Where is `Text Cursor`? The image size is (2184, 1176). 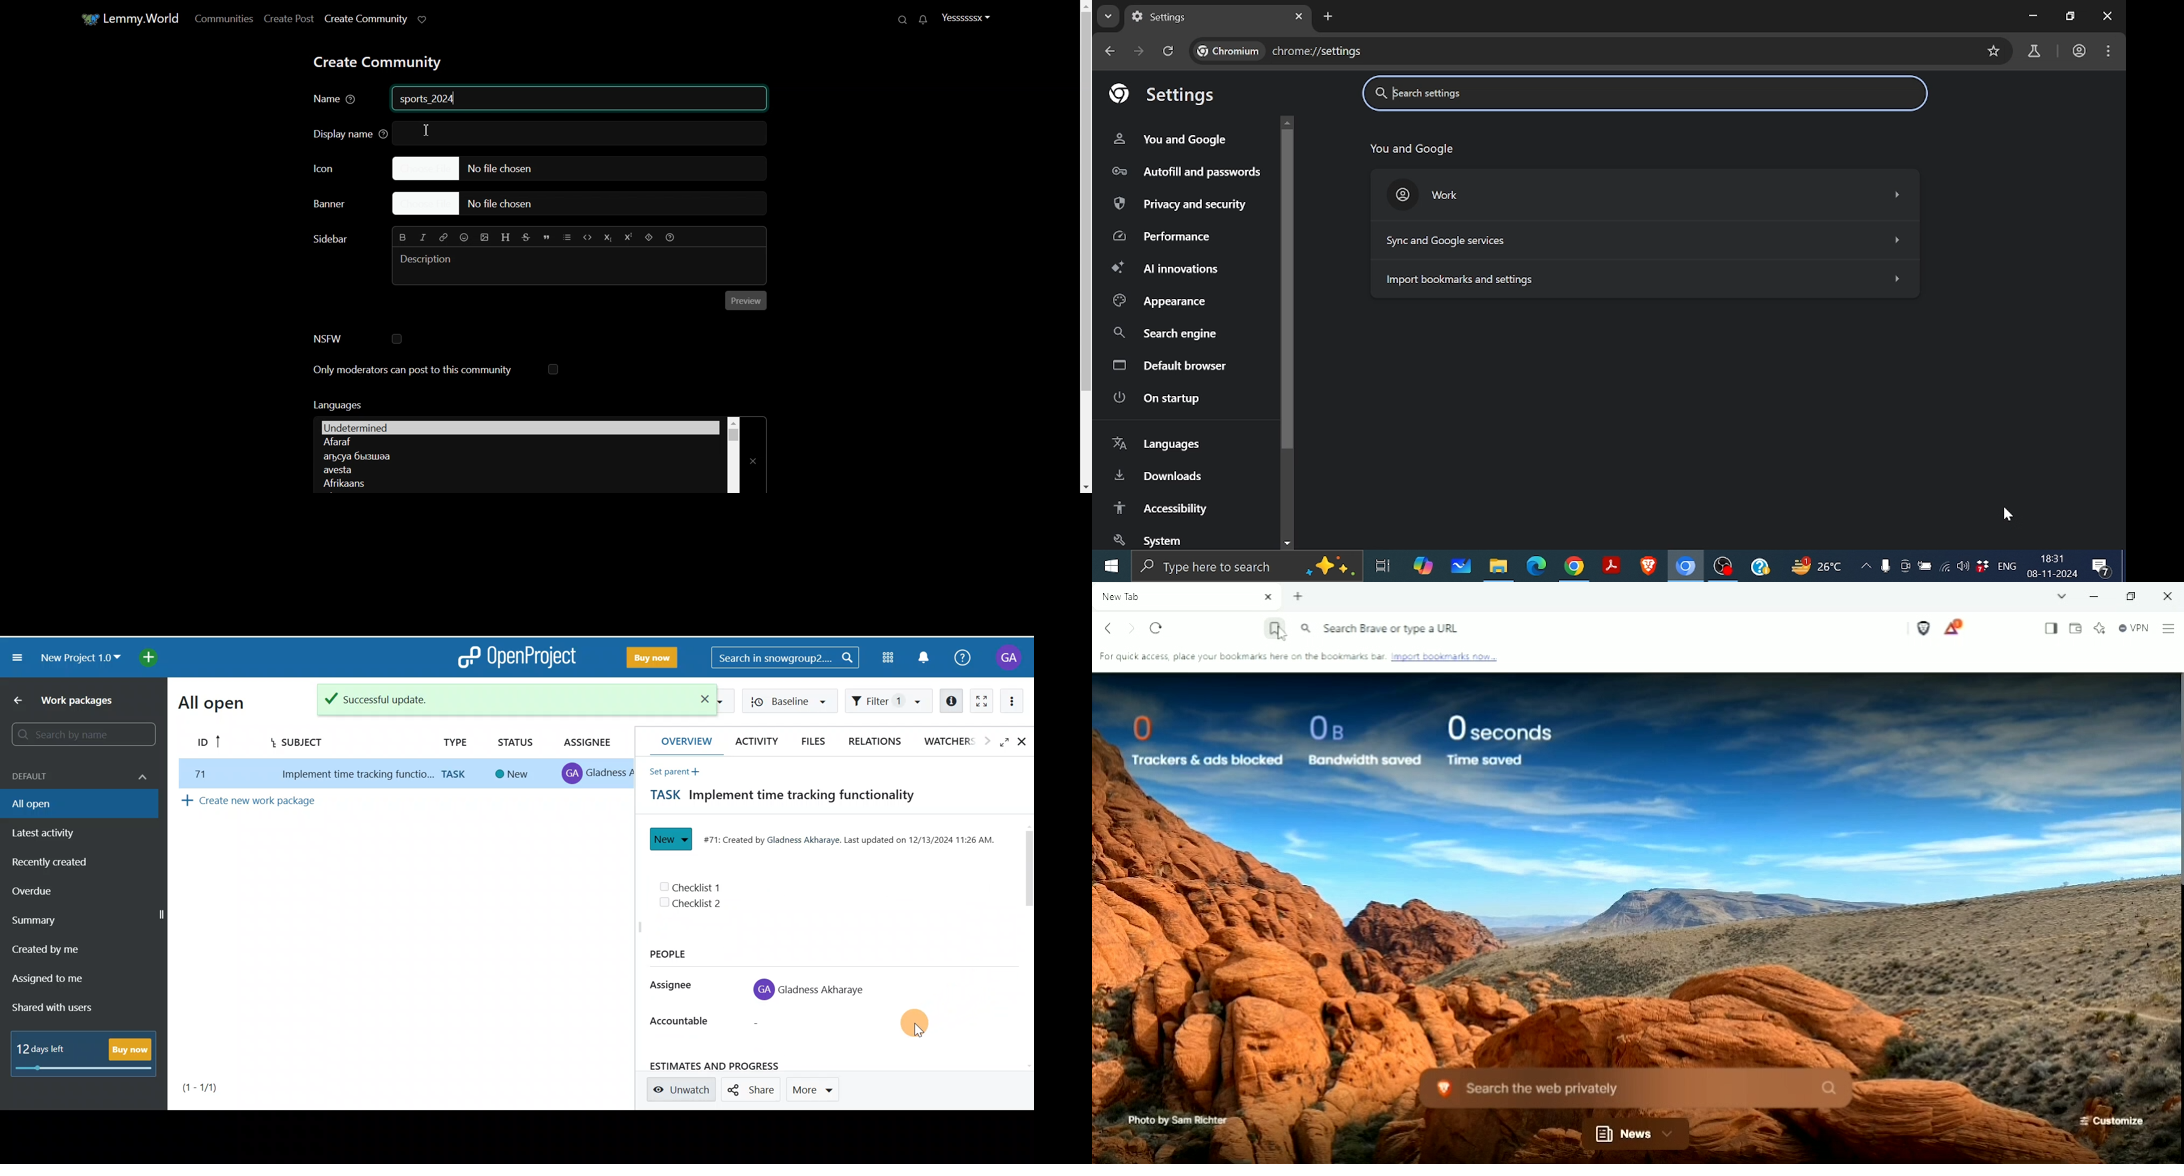 Text Cursor is located at coordinates (427, 131).